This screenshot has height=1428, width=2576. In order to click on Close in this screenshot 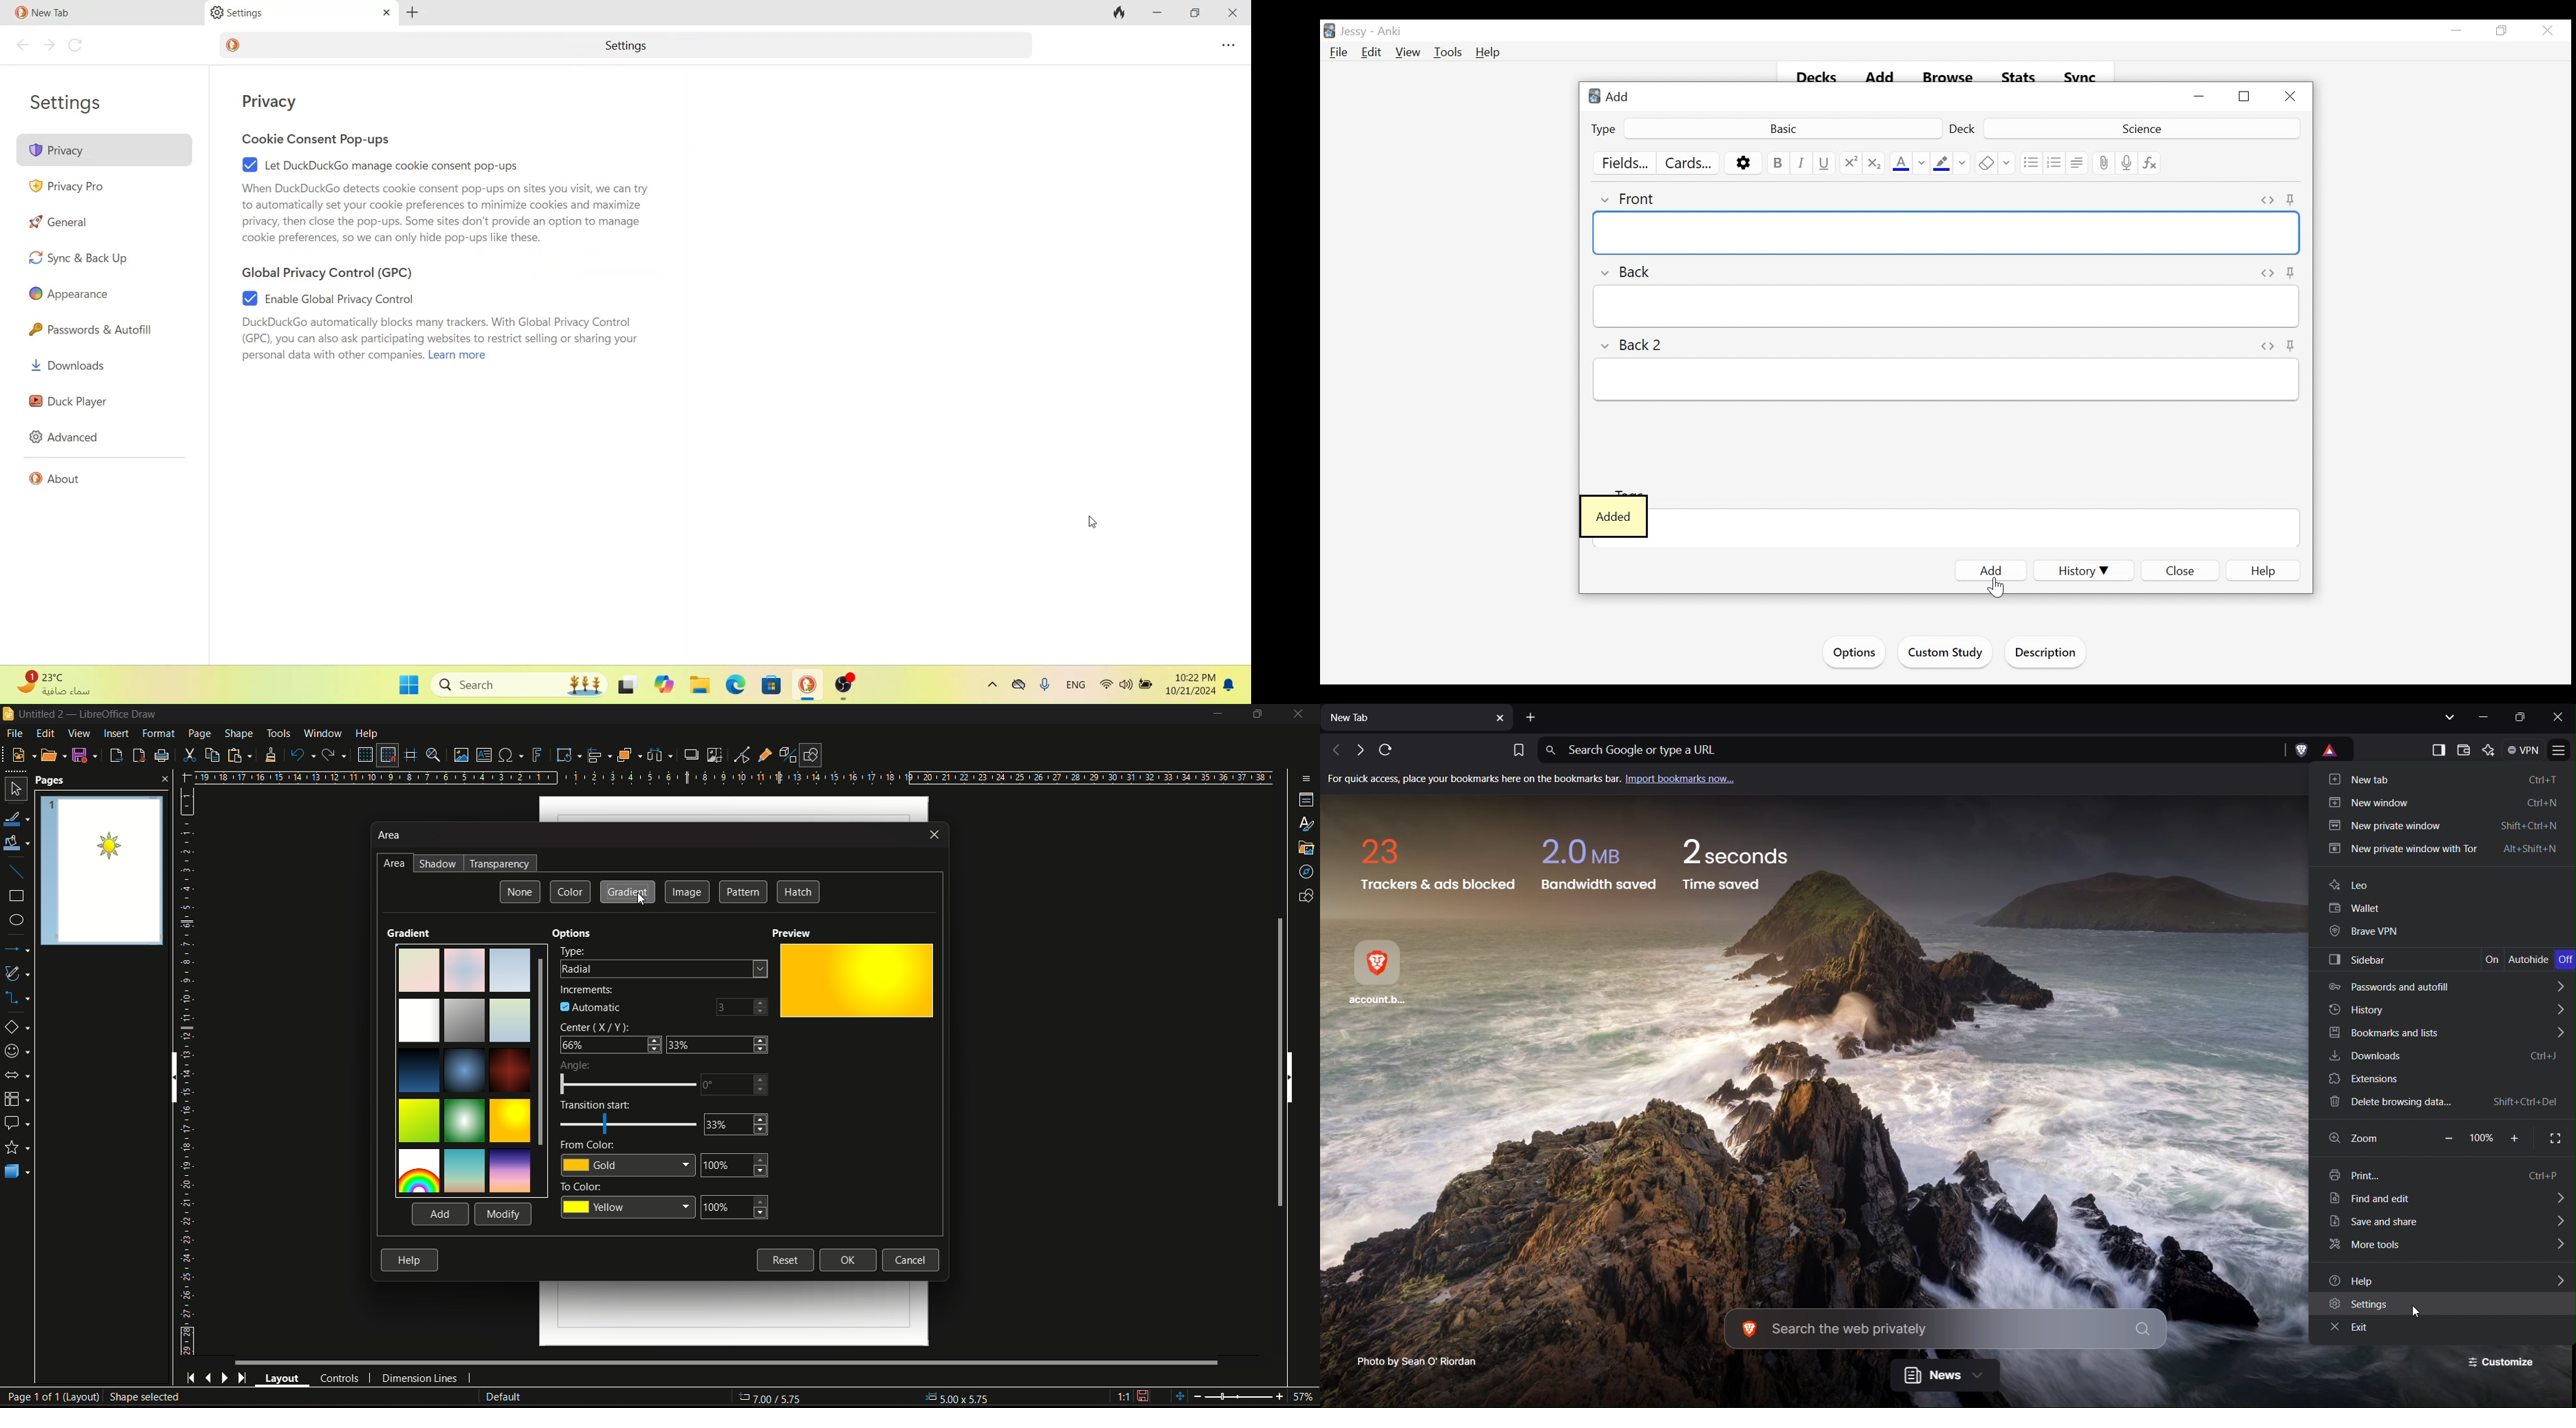, I will do `click(2180, 572)`.